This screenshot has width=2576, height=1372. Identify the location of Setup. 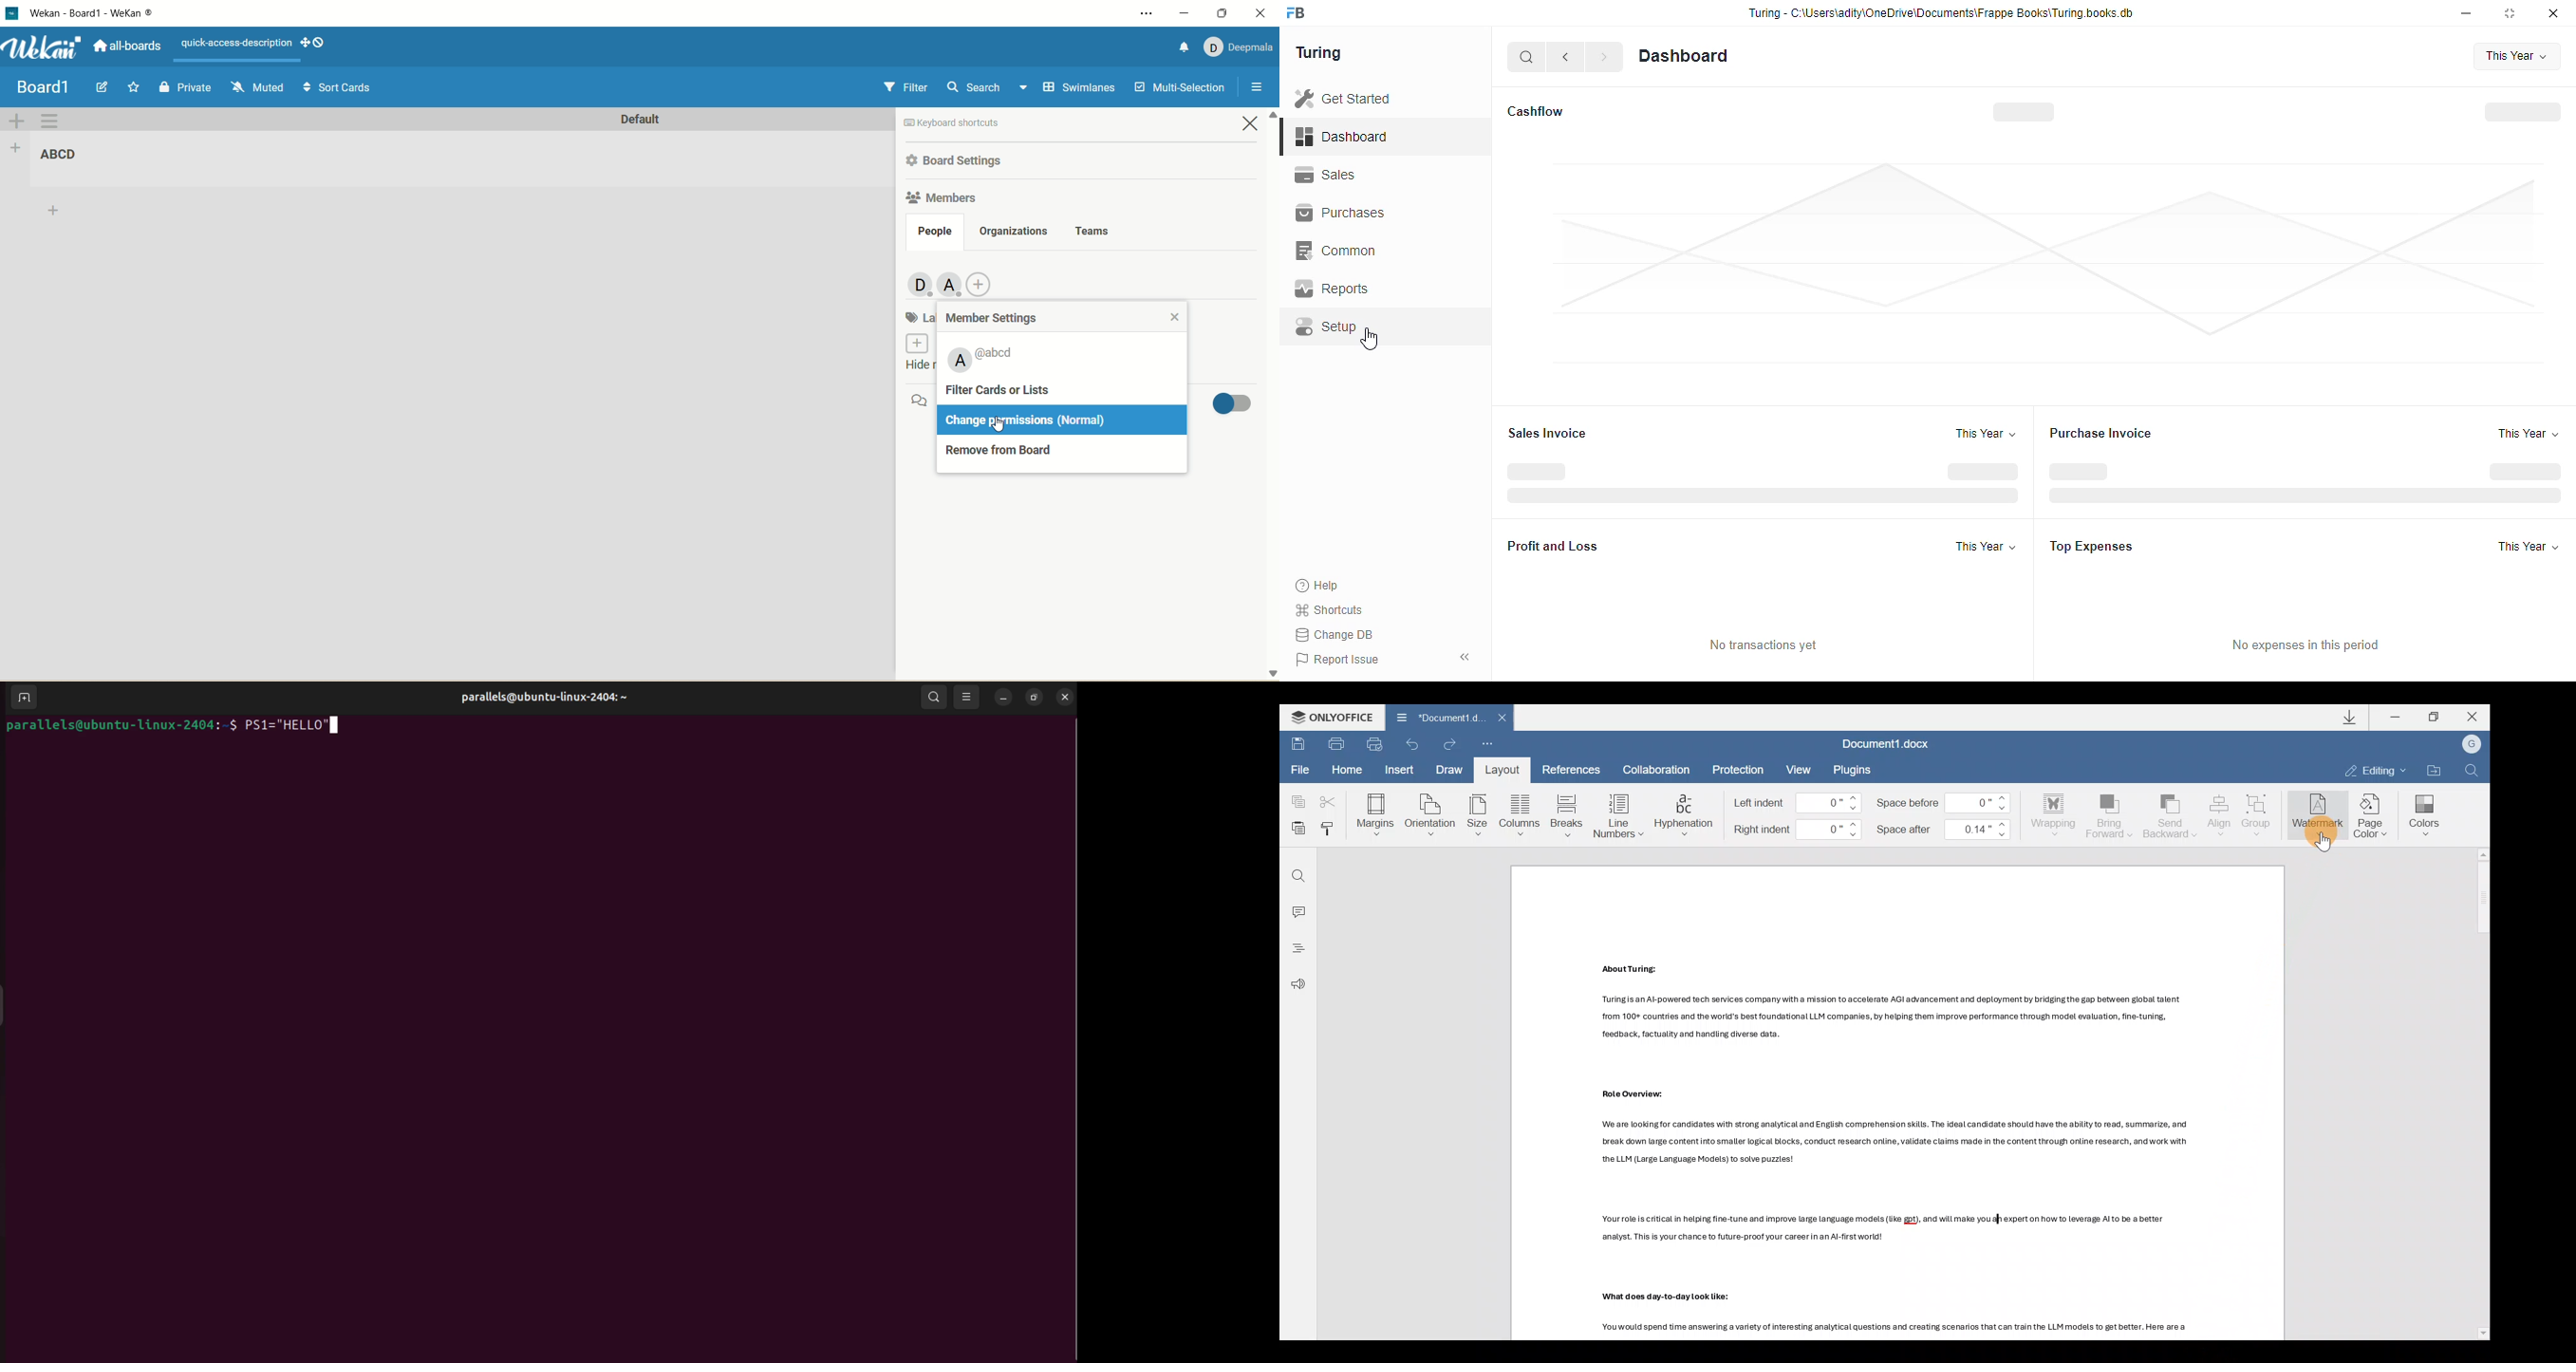
(1367, 327).